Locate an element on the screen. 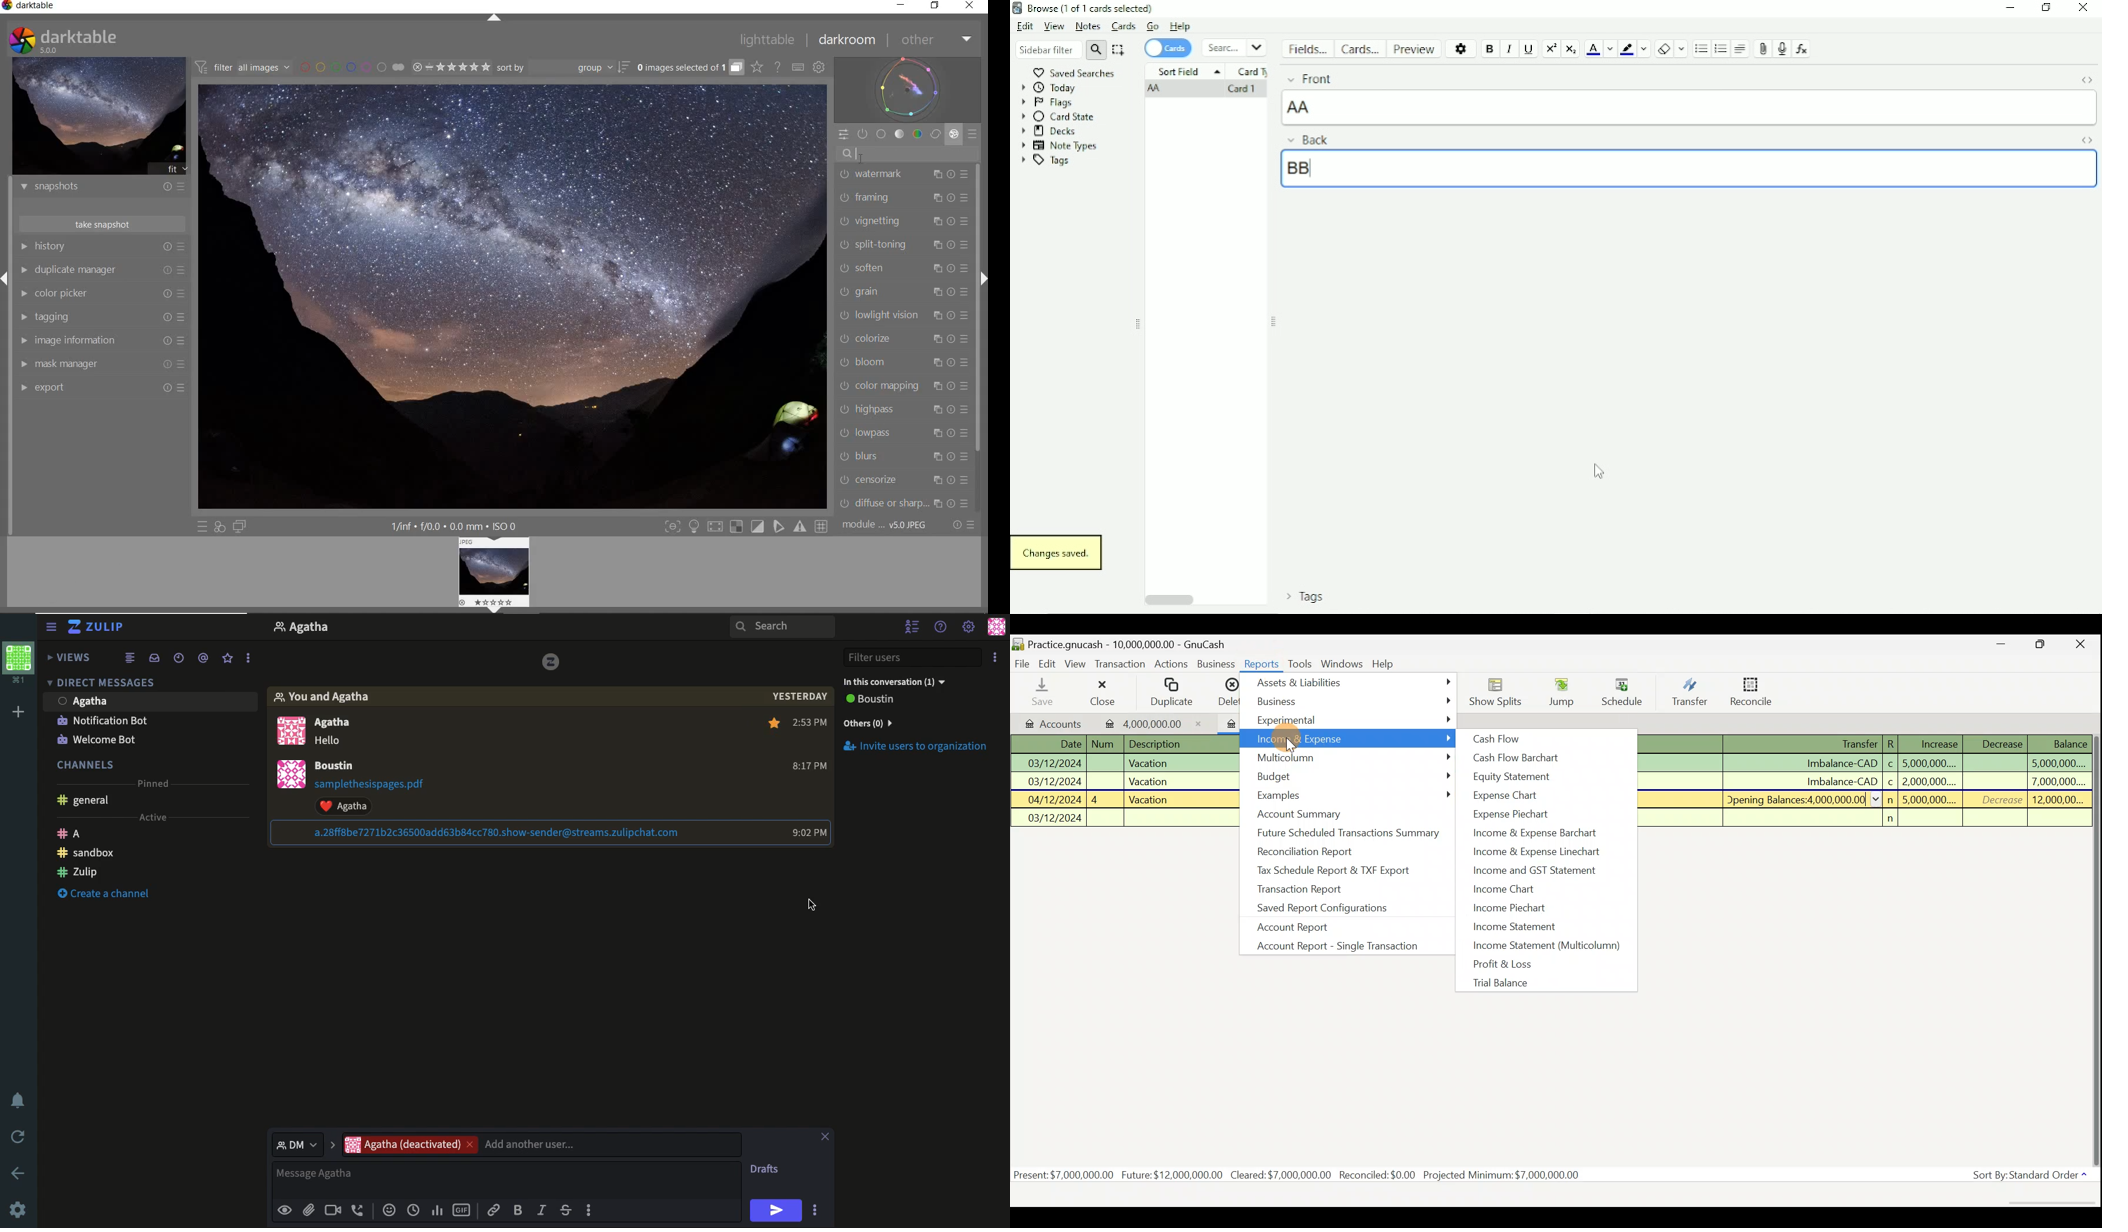  Favorite is located at coordinates (772, 722).